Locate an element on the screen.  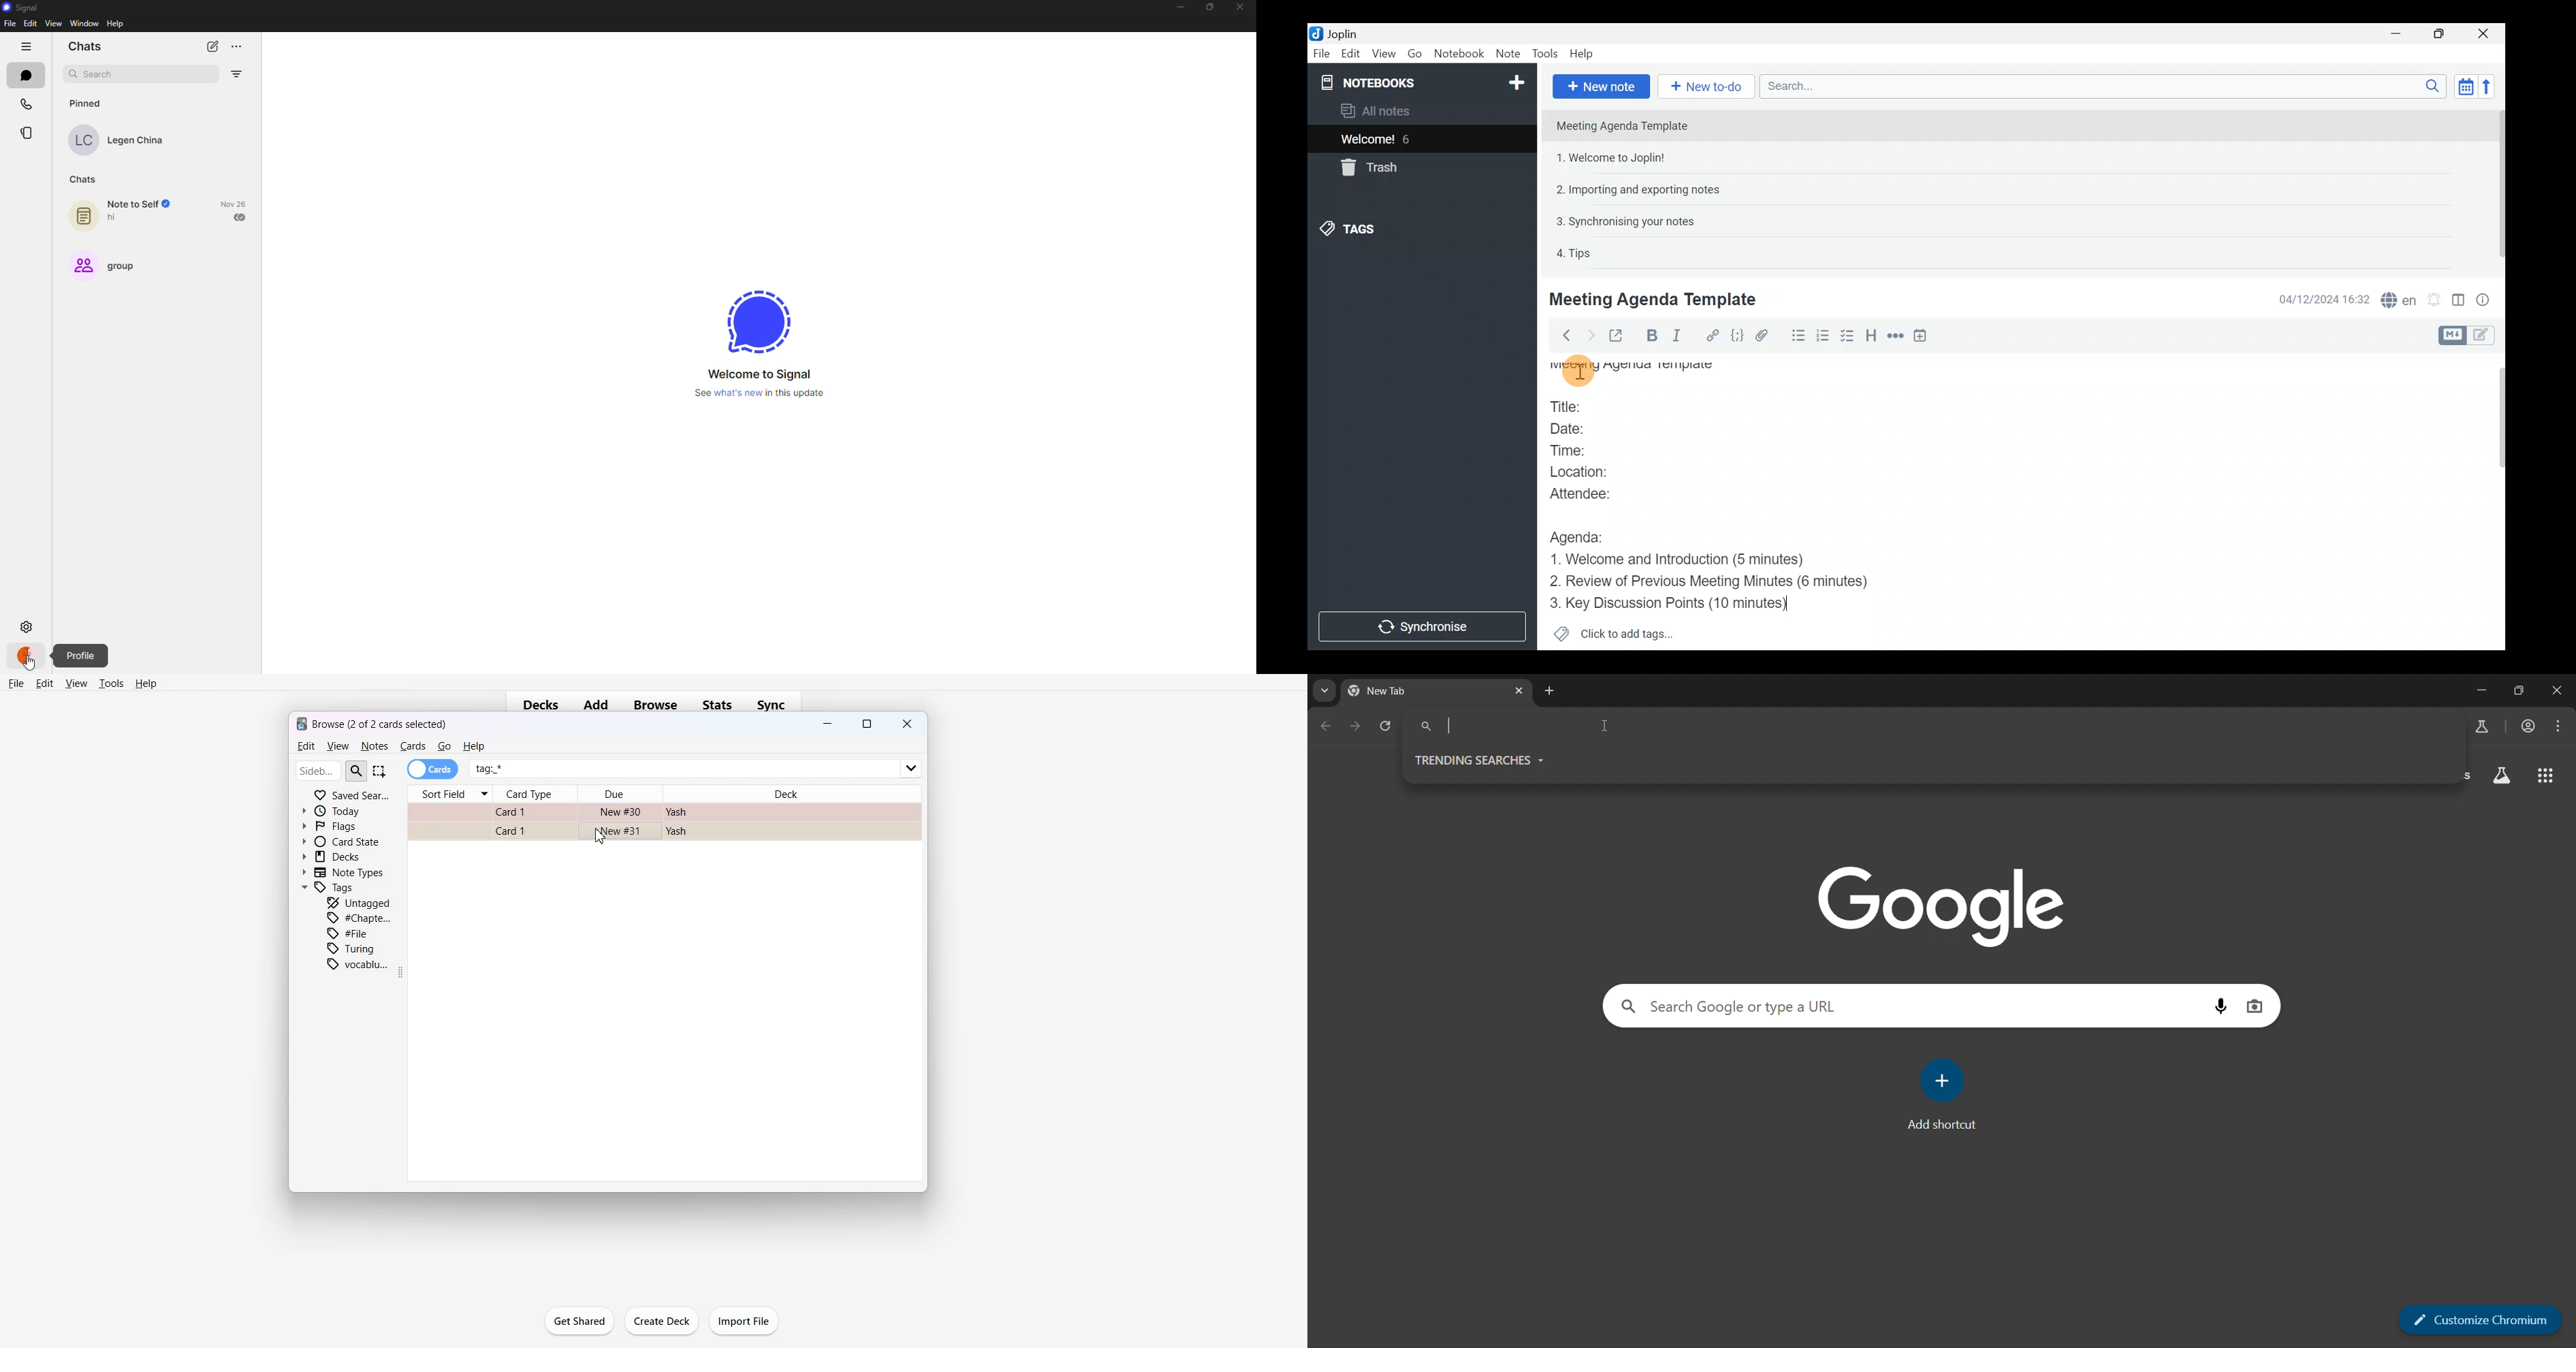
Meeting Agenda Template is located at coordinates (1635, 373).